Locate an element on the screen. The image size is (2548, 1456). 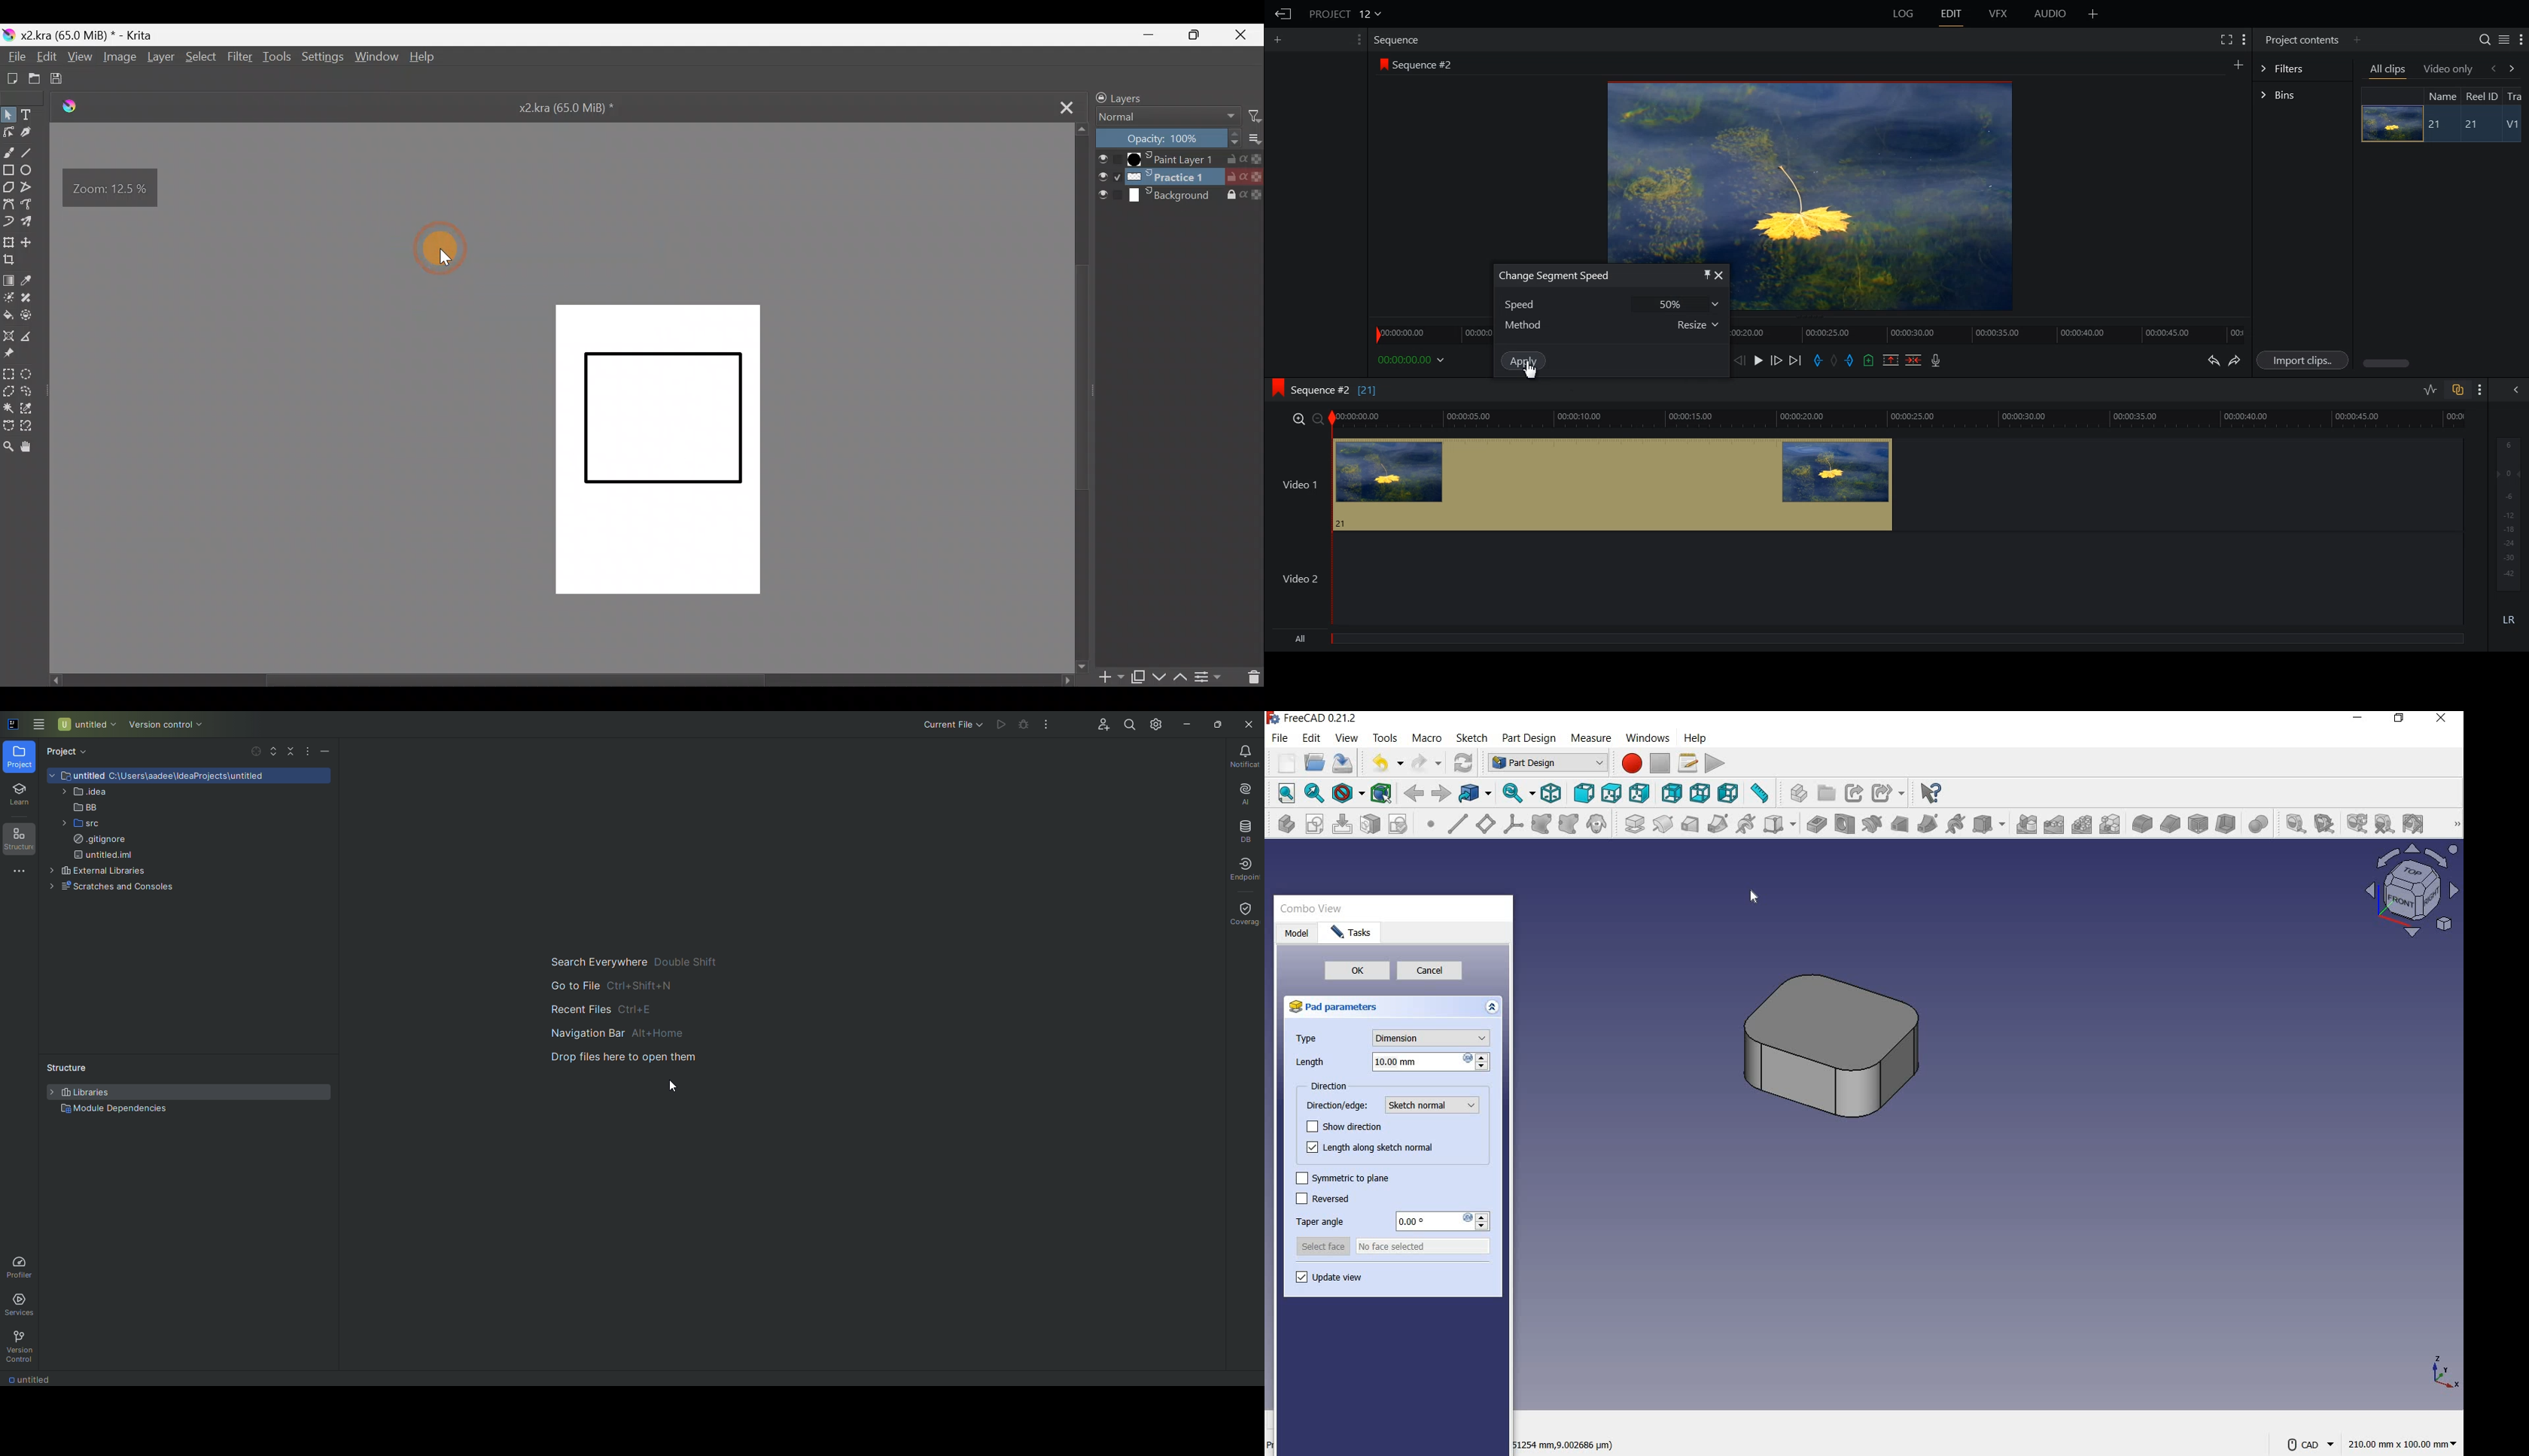
00:00:00.00 is located at coordinates (1413, 359).